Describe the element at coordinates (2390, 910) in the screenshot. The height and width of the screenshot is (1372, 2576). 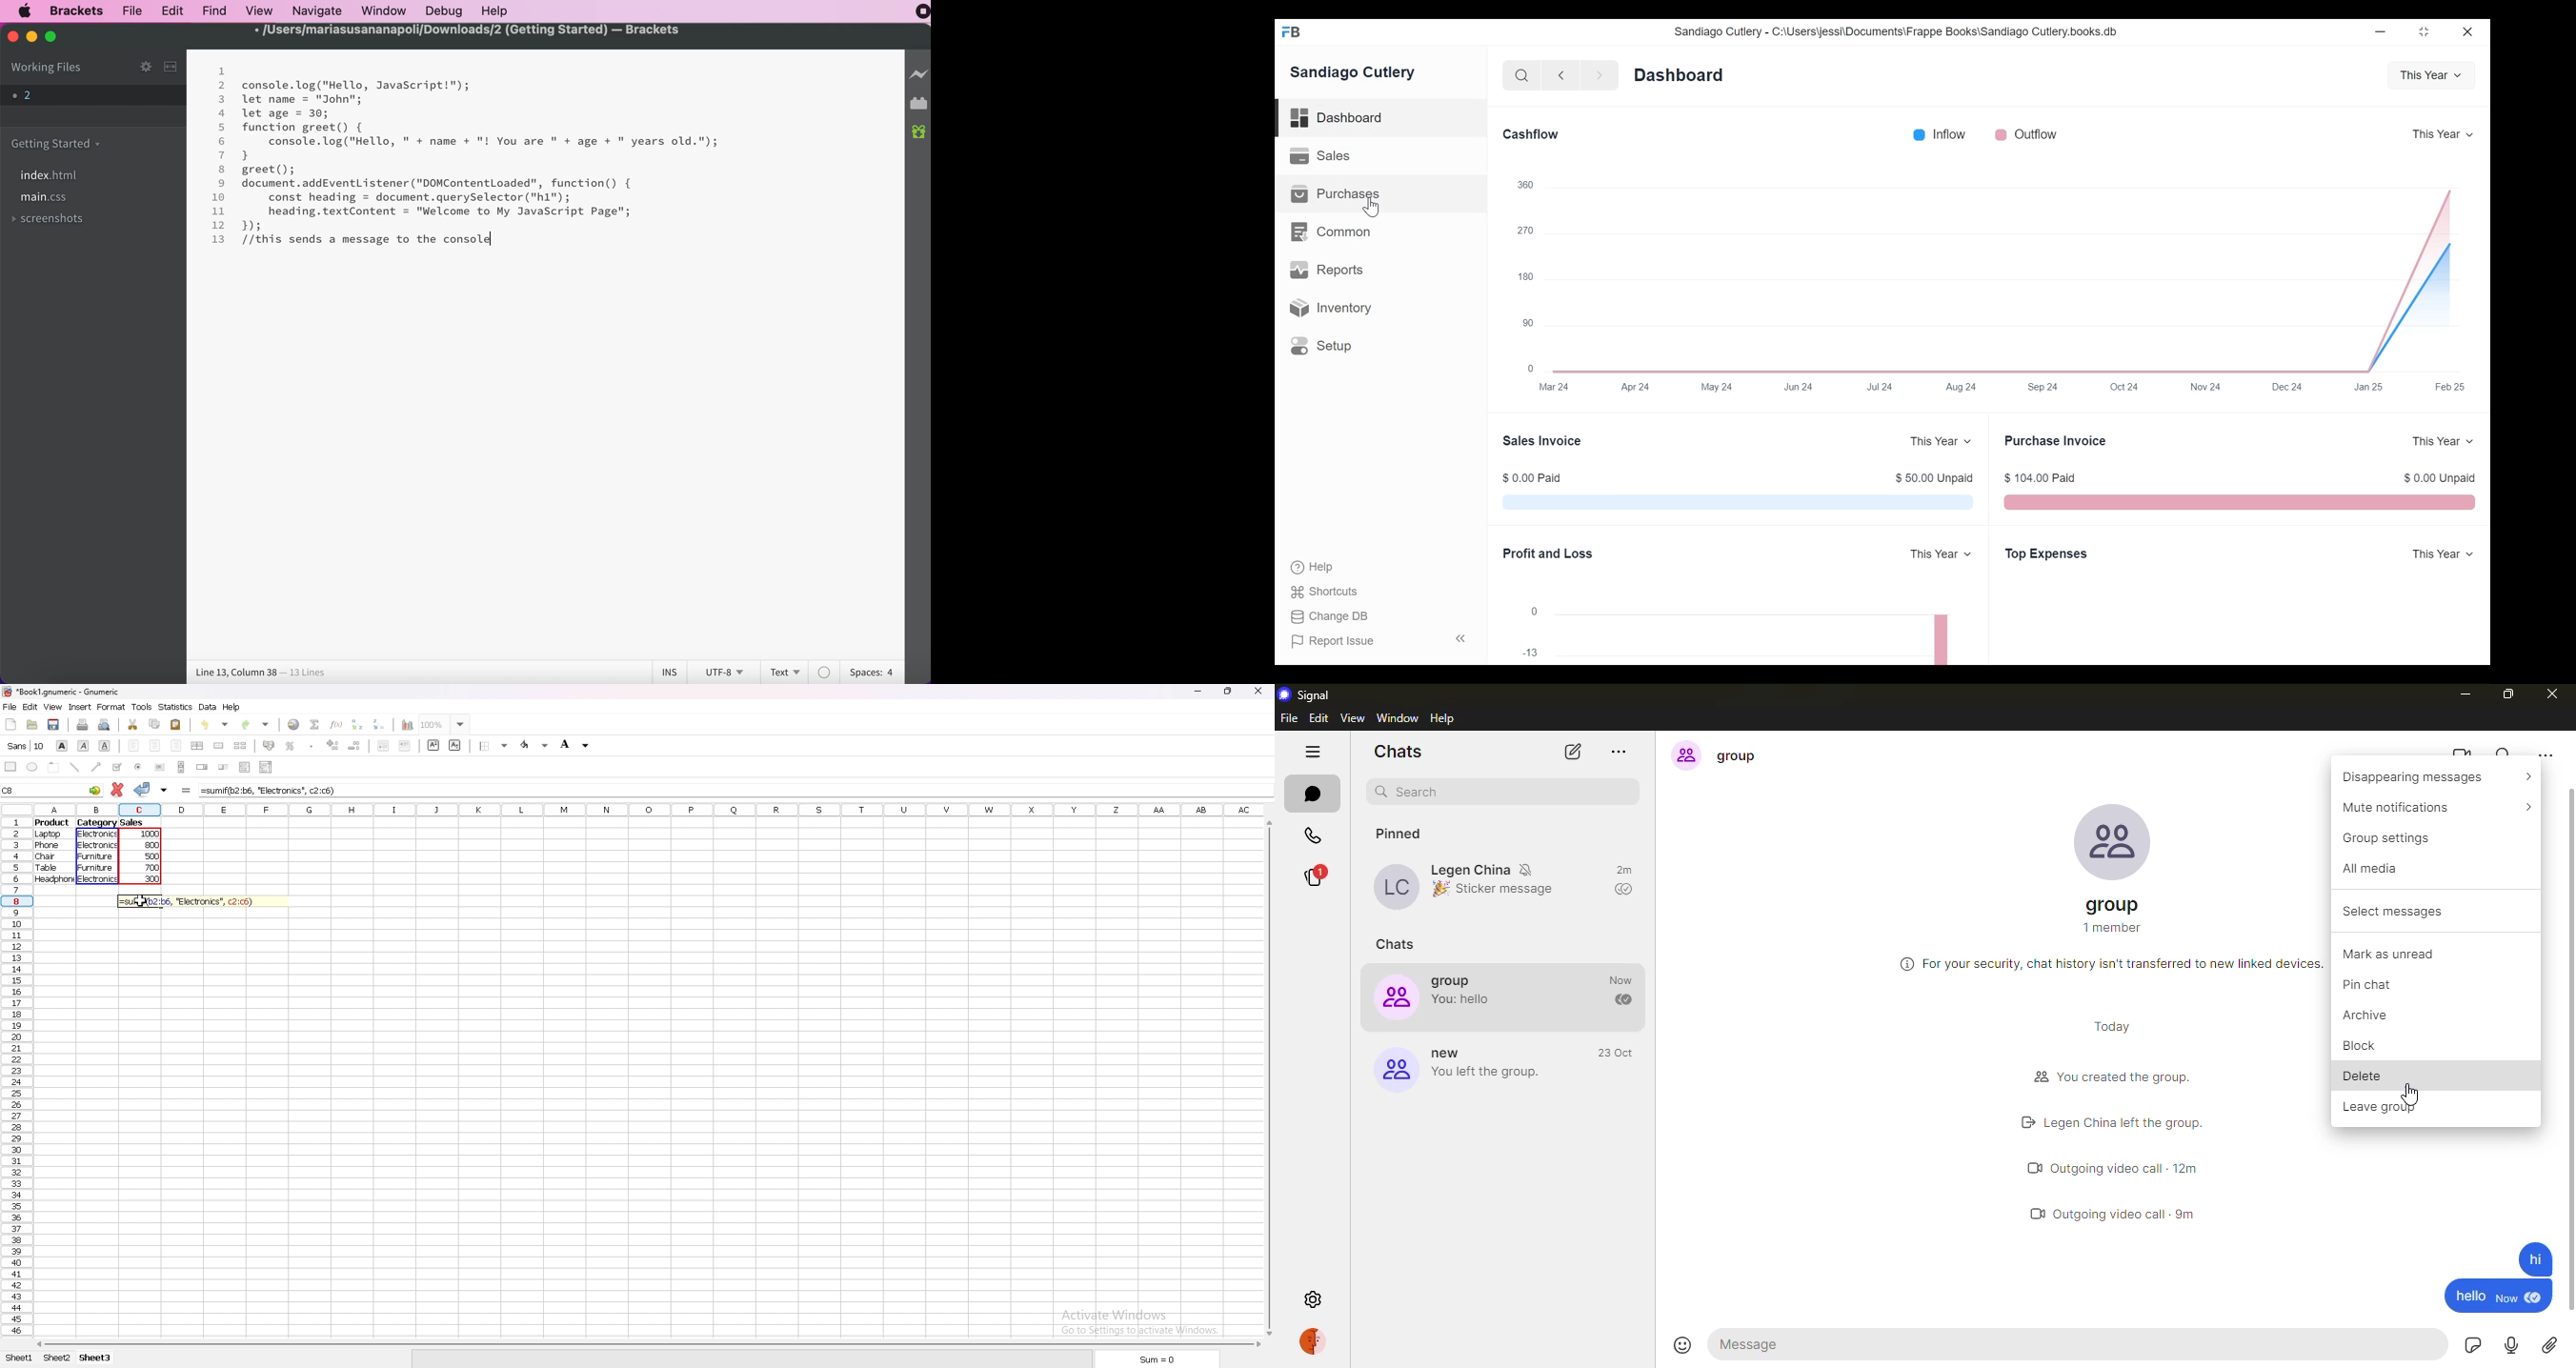
I see `select messages` at that location.